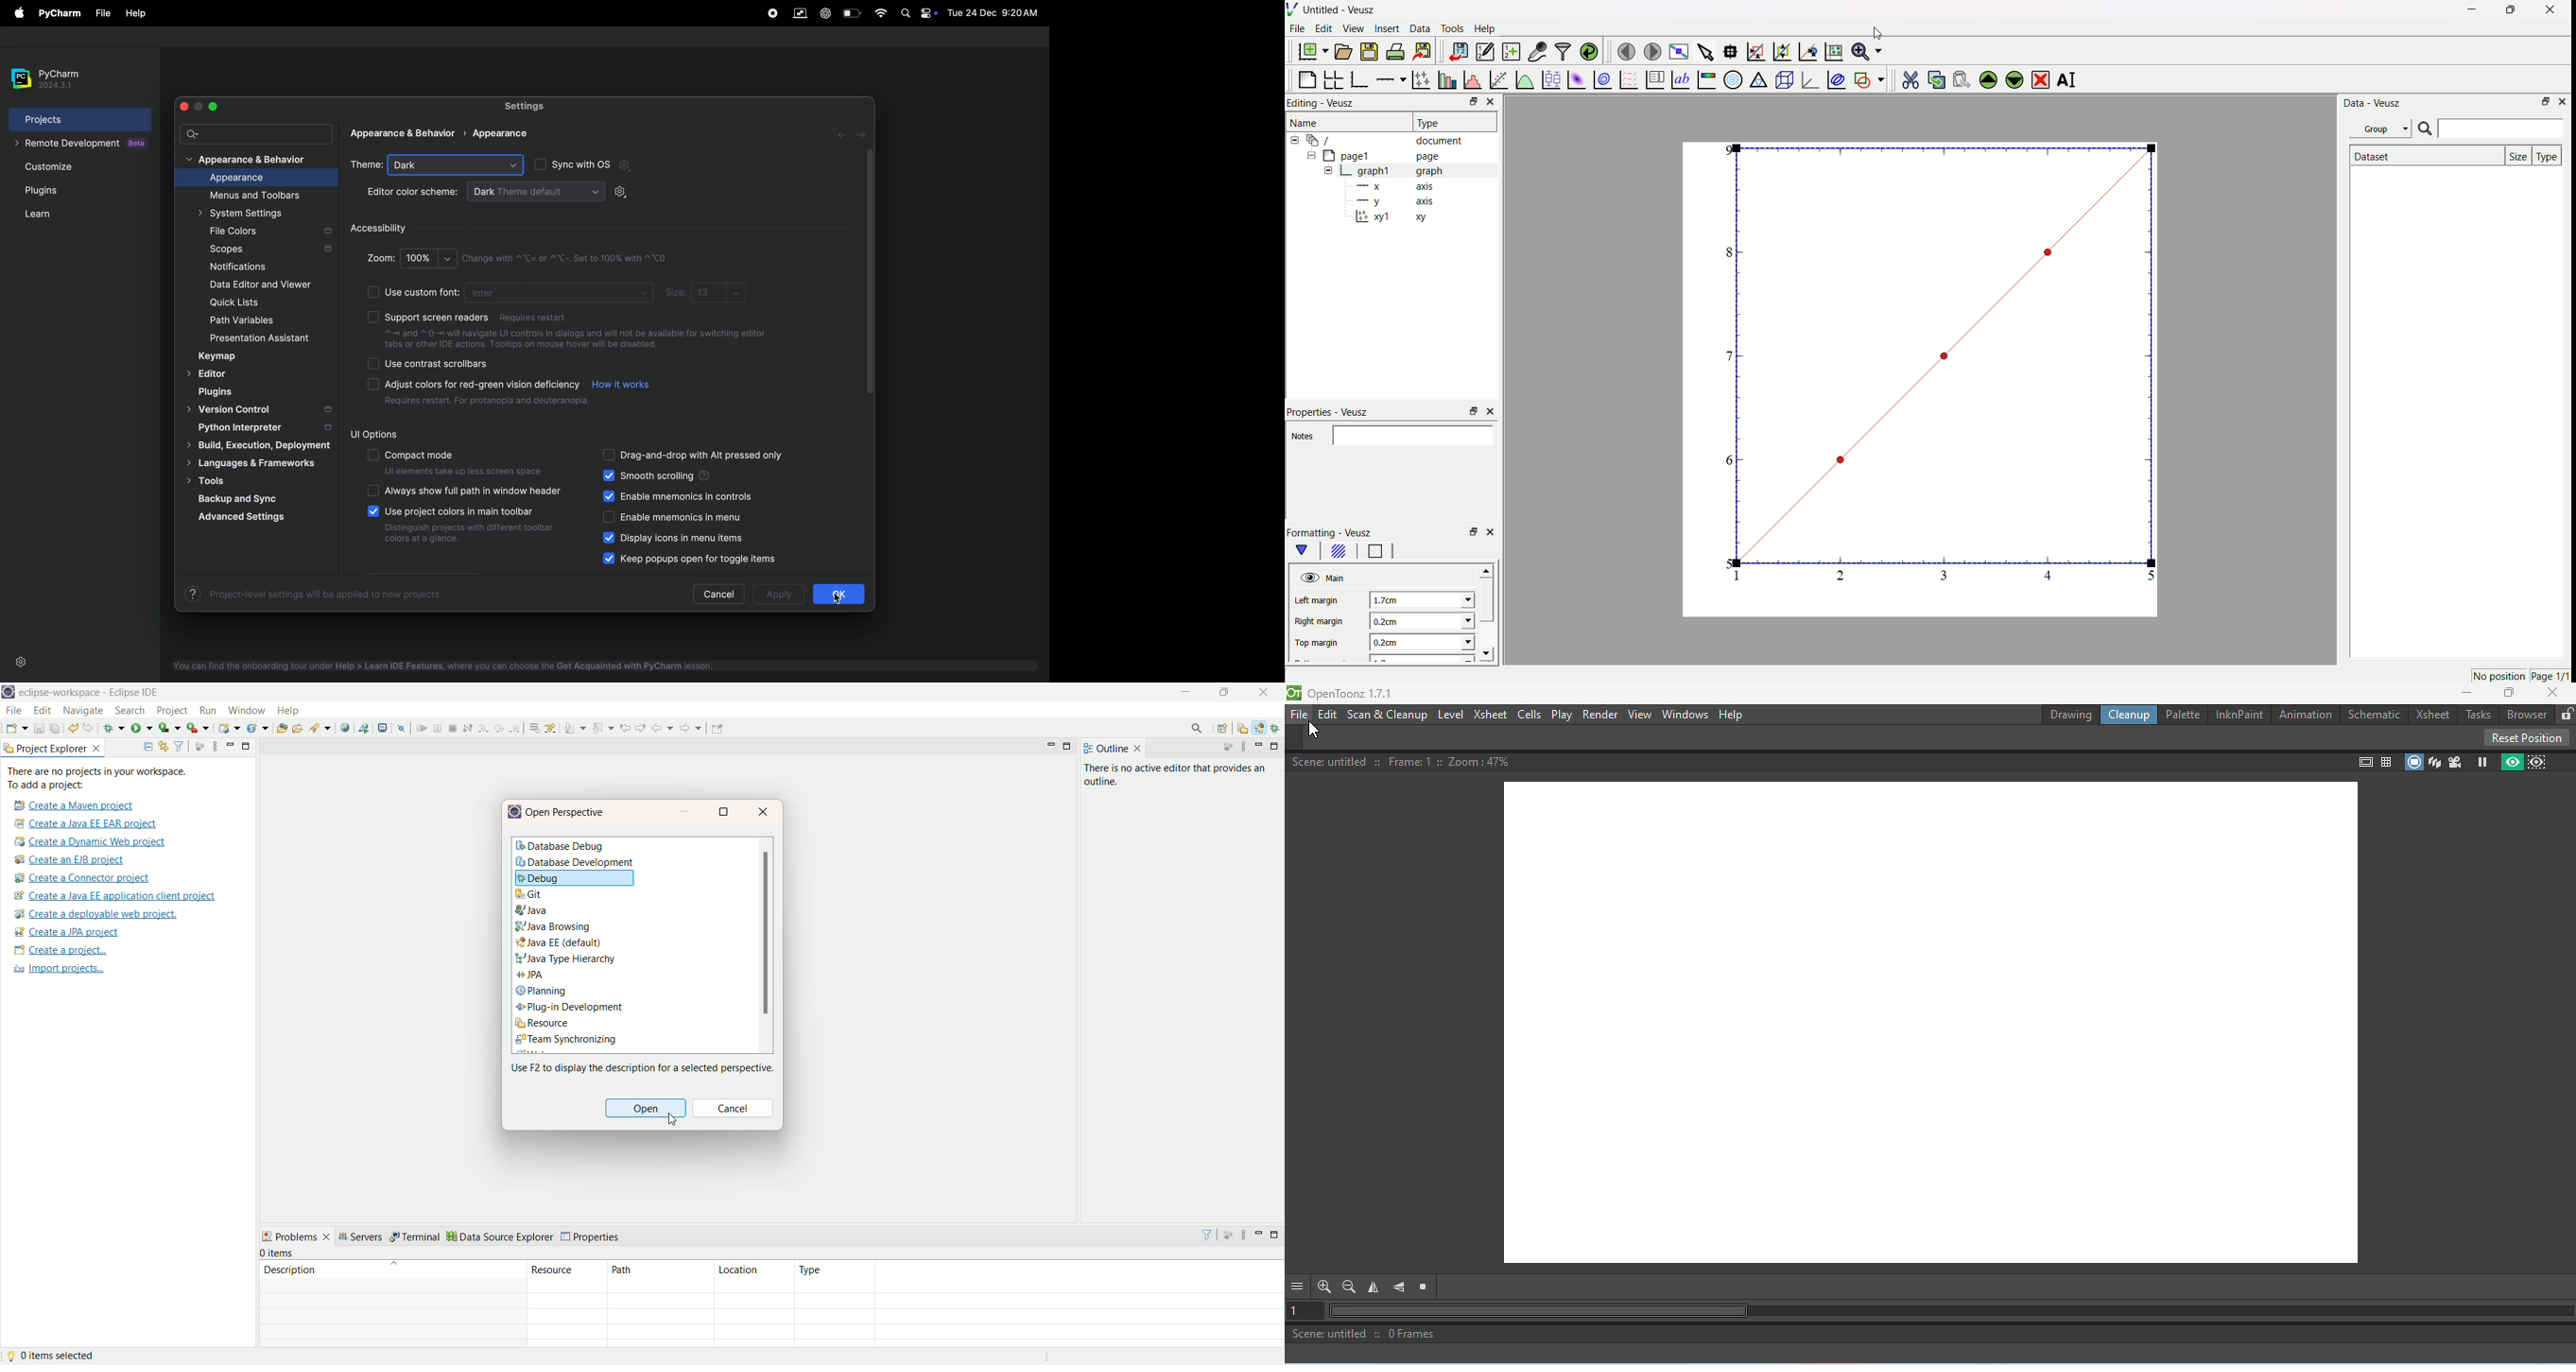 The height and width of the screenshot is (1372, 2576). Describe the element at coordinates (96, 914) in the screenshot. I see `create a deployable web project` at that location.